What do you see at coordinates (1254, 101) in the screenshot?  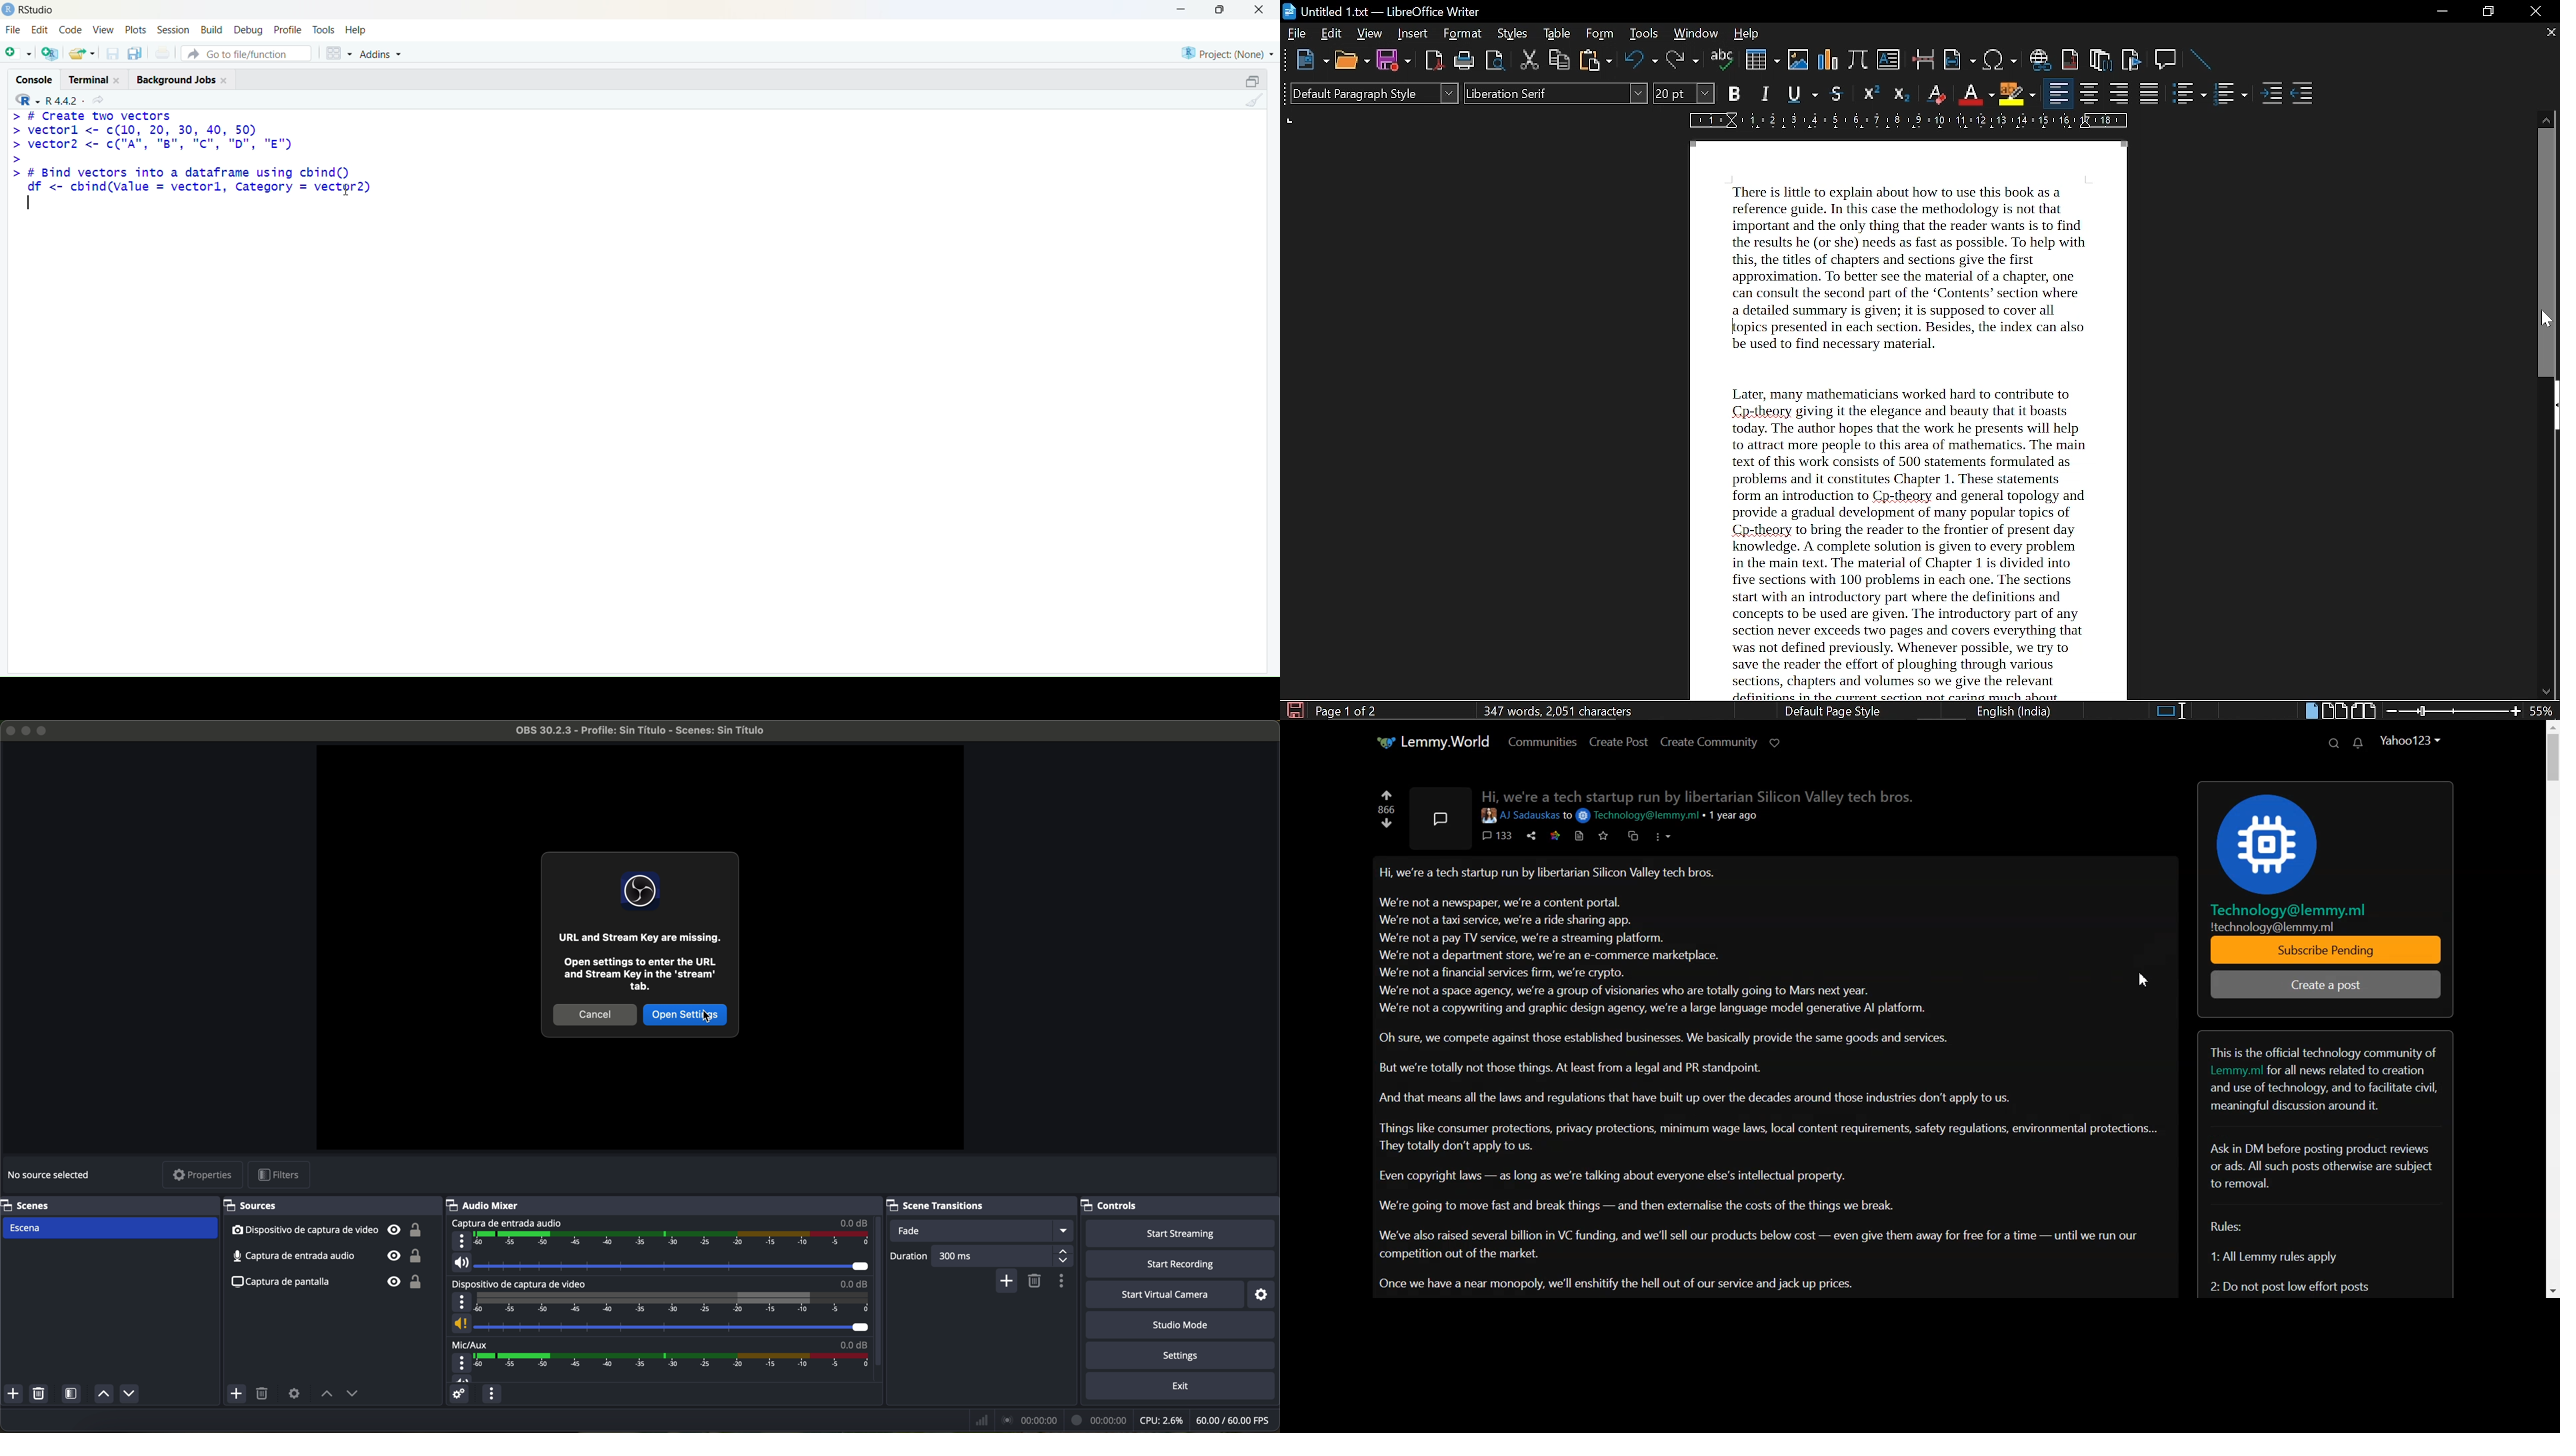 I see `clear console` at bounding box center [1254, 101].